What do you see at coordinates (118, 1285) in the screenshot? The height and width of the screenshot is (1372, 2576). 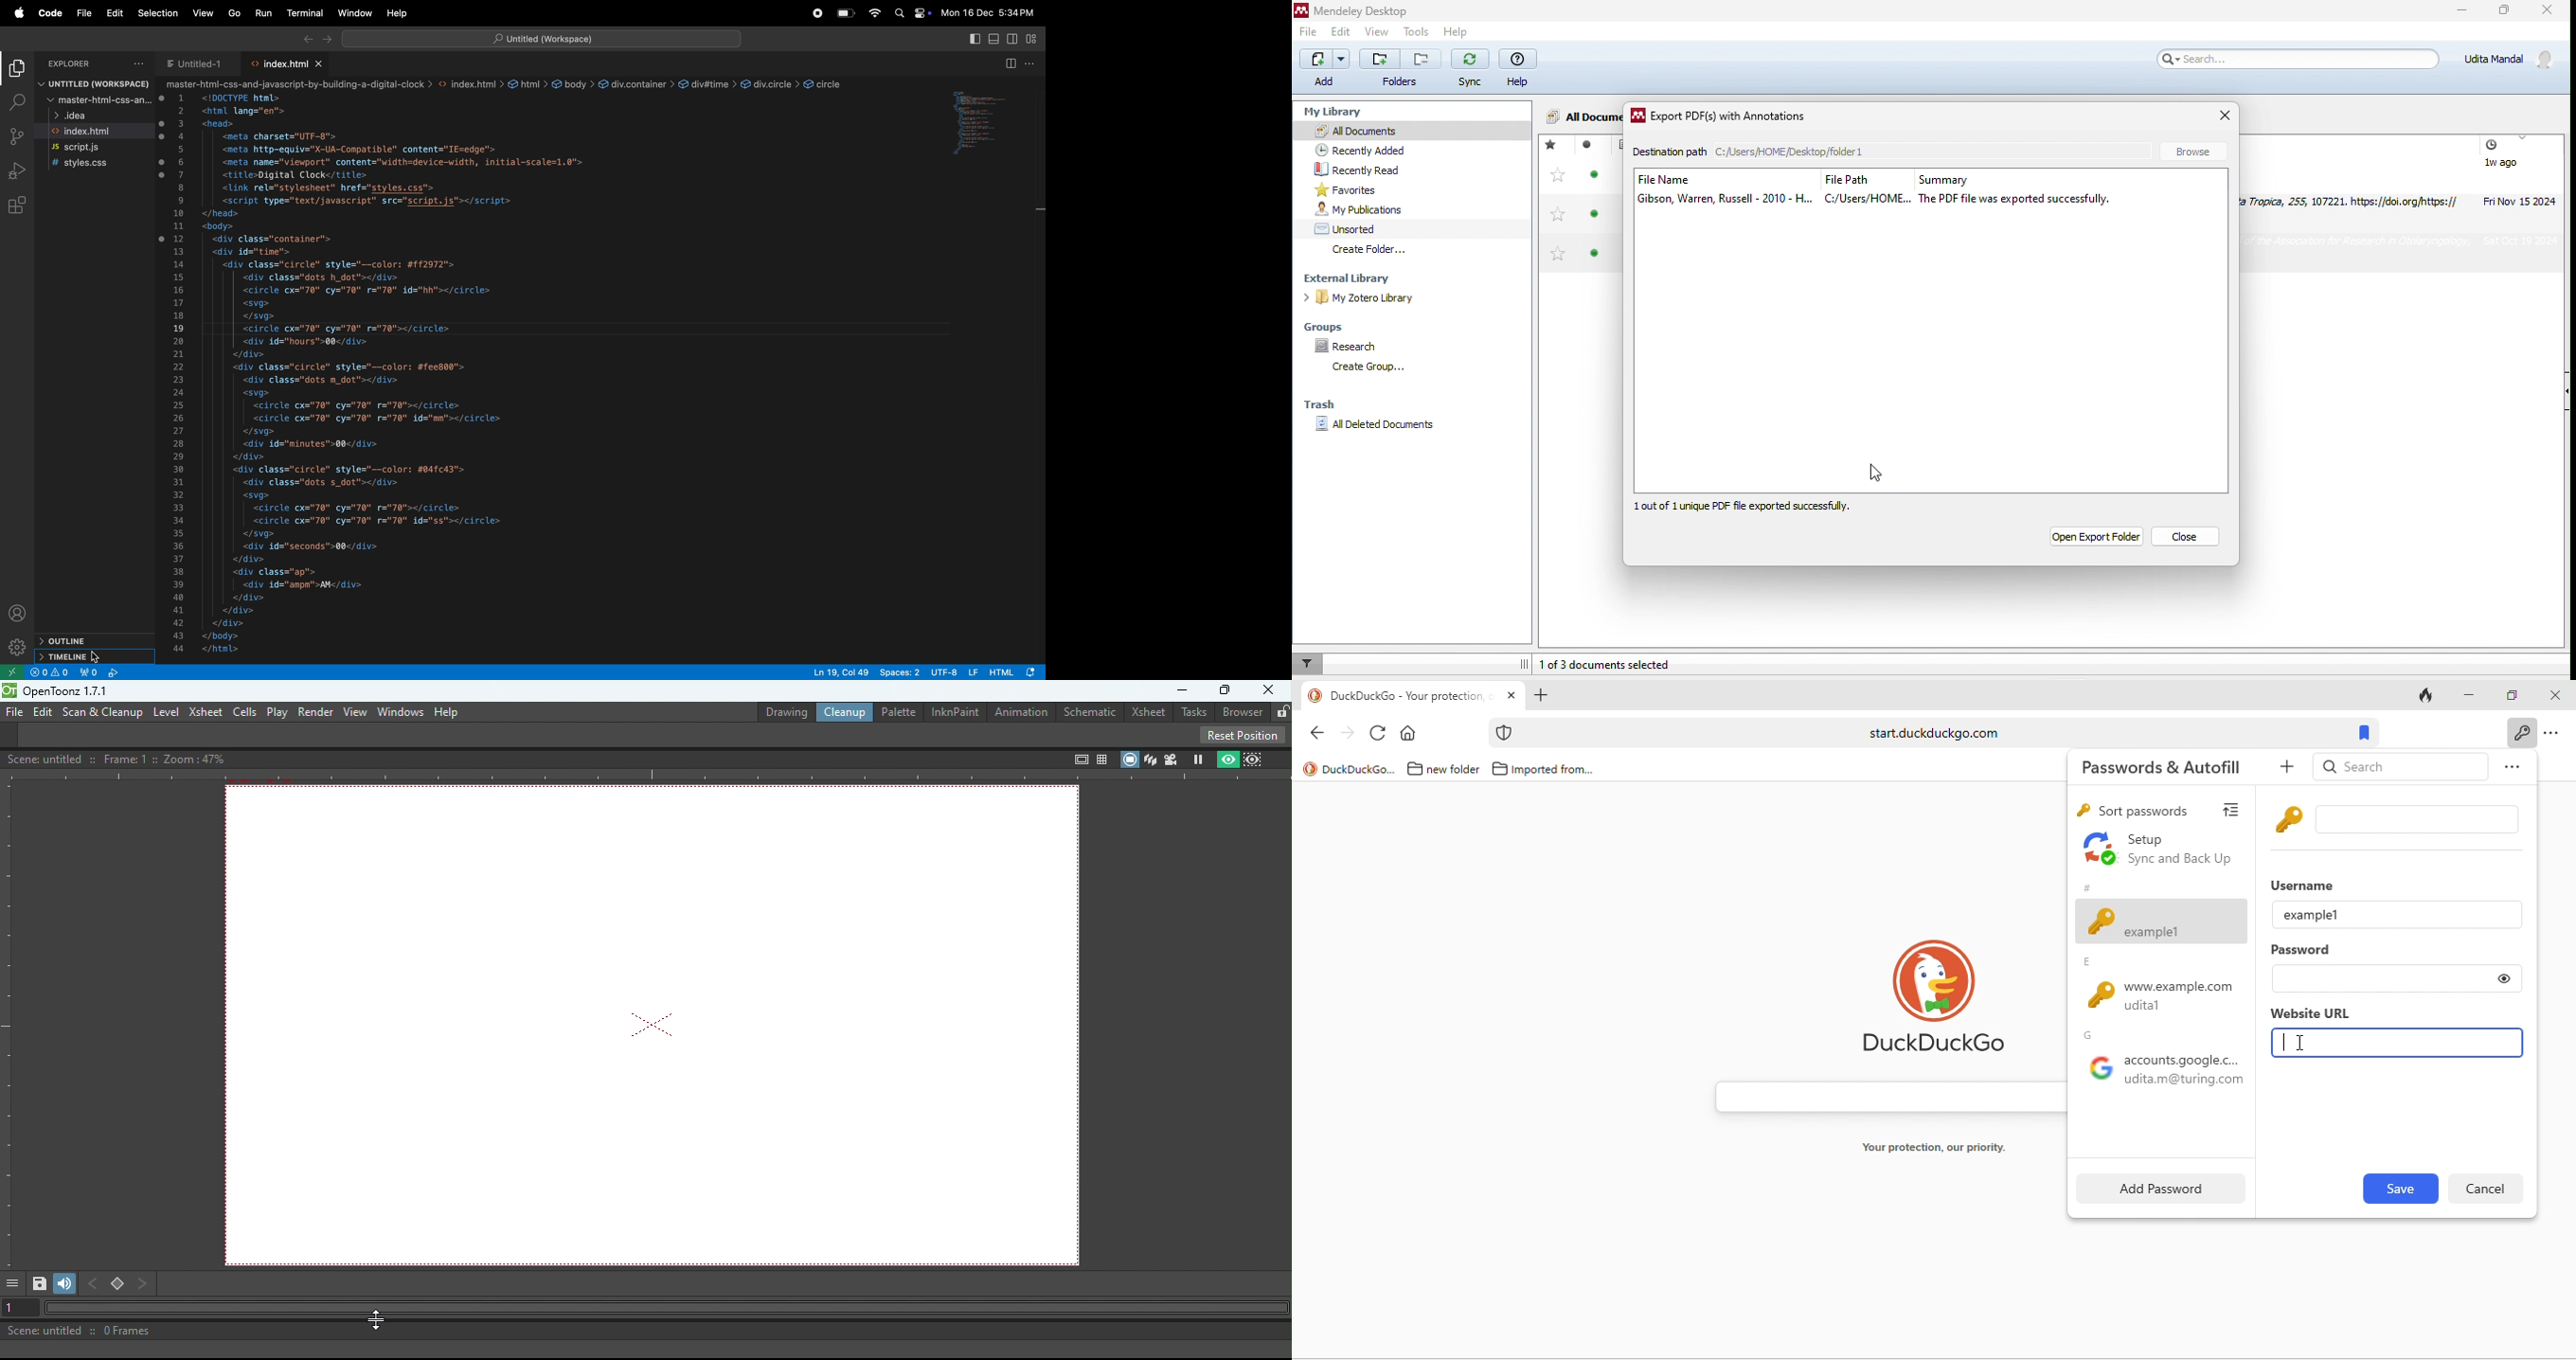 I see `Set key` at bounding box center [118, 1285].